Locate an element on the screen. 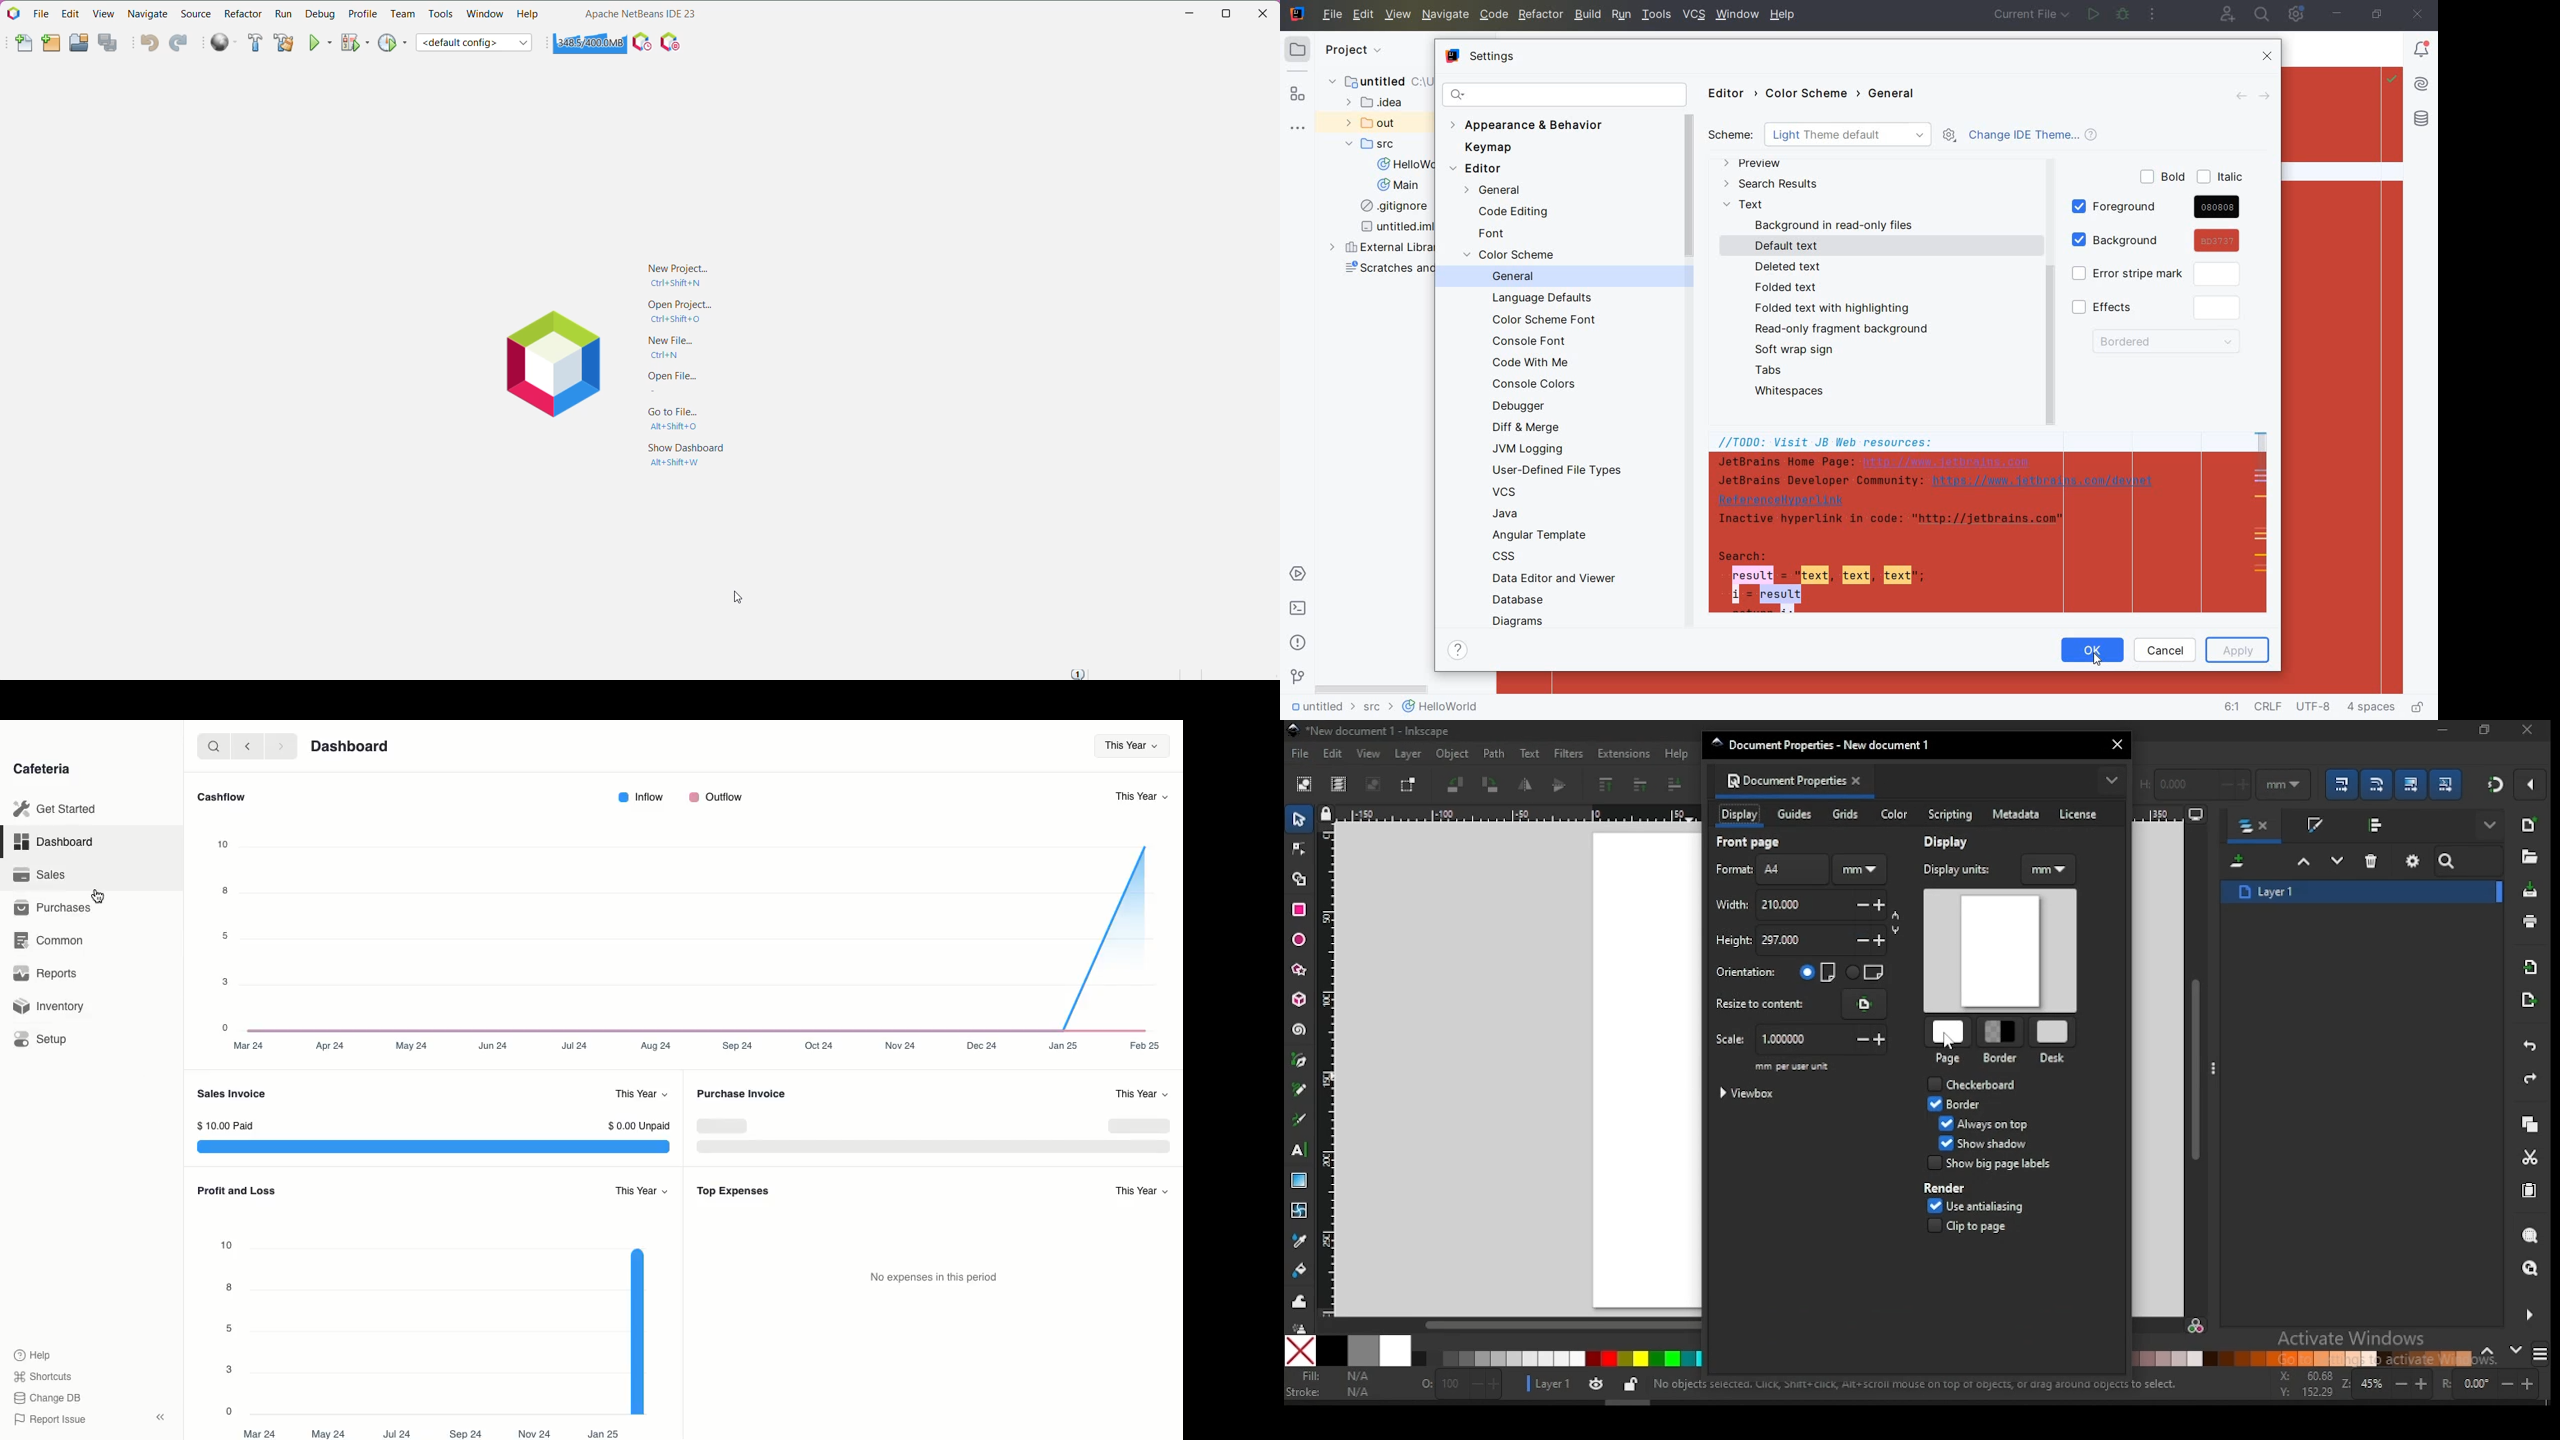 This screenshot has height=1456, width=2576. CSS is located at coordinates (1508, 558).